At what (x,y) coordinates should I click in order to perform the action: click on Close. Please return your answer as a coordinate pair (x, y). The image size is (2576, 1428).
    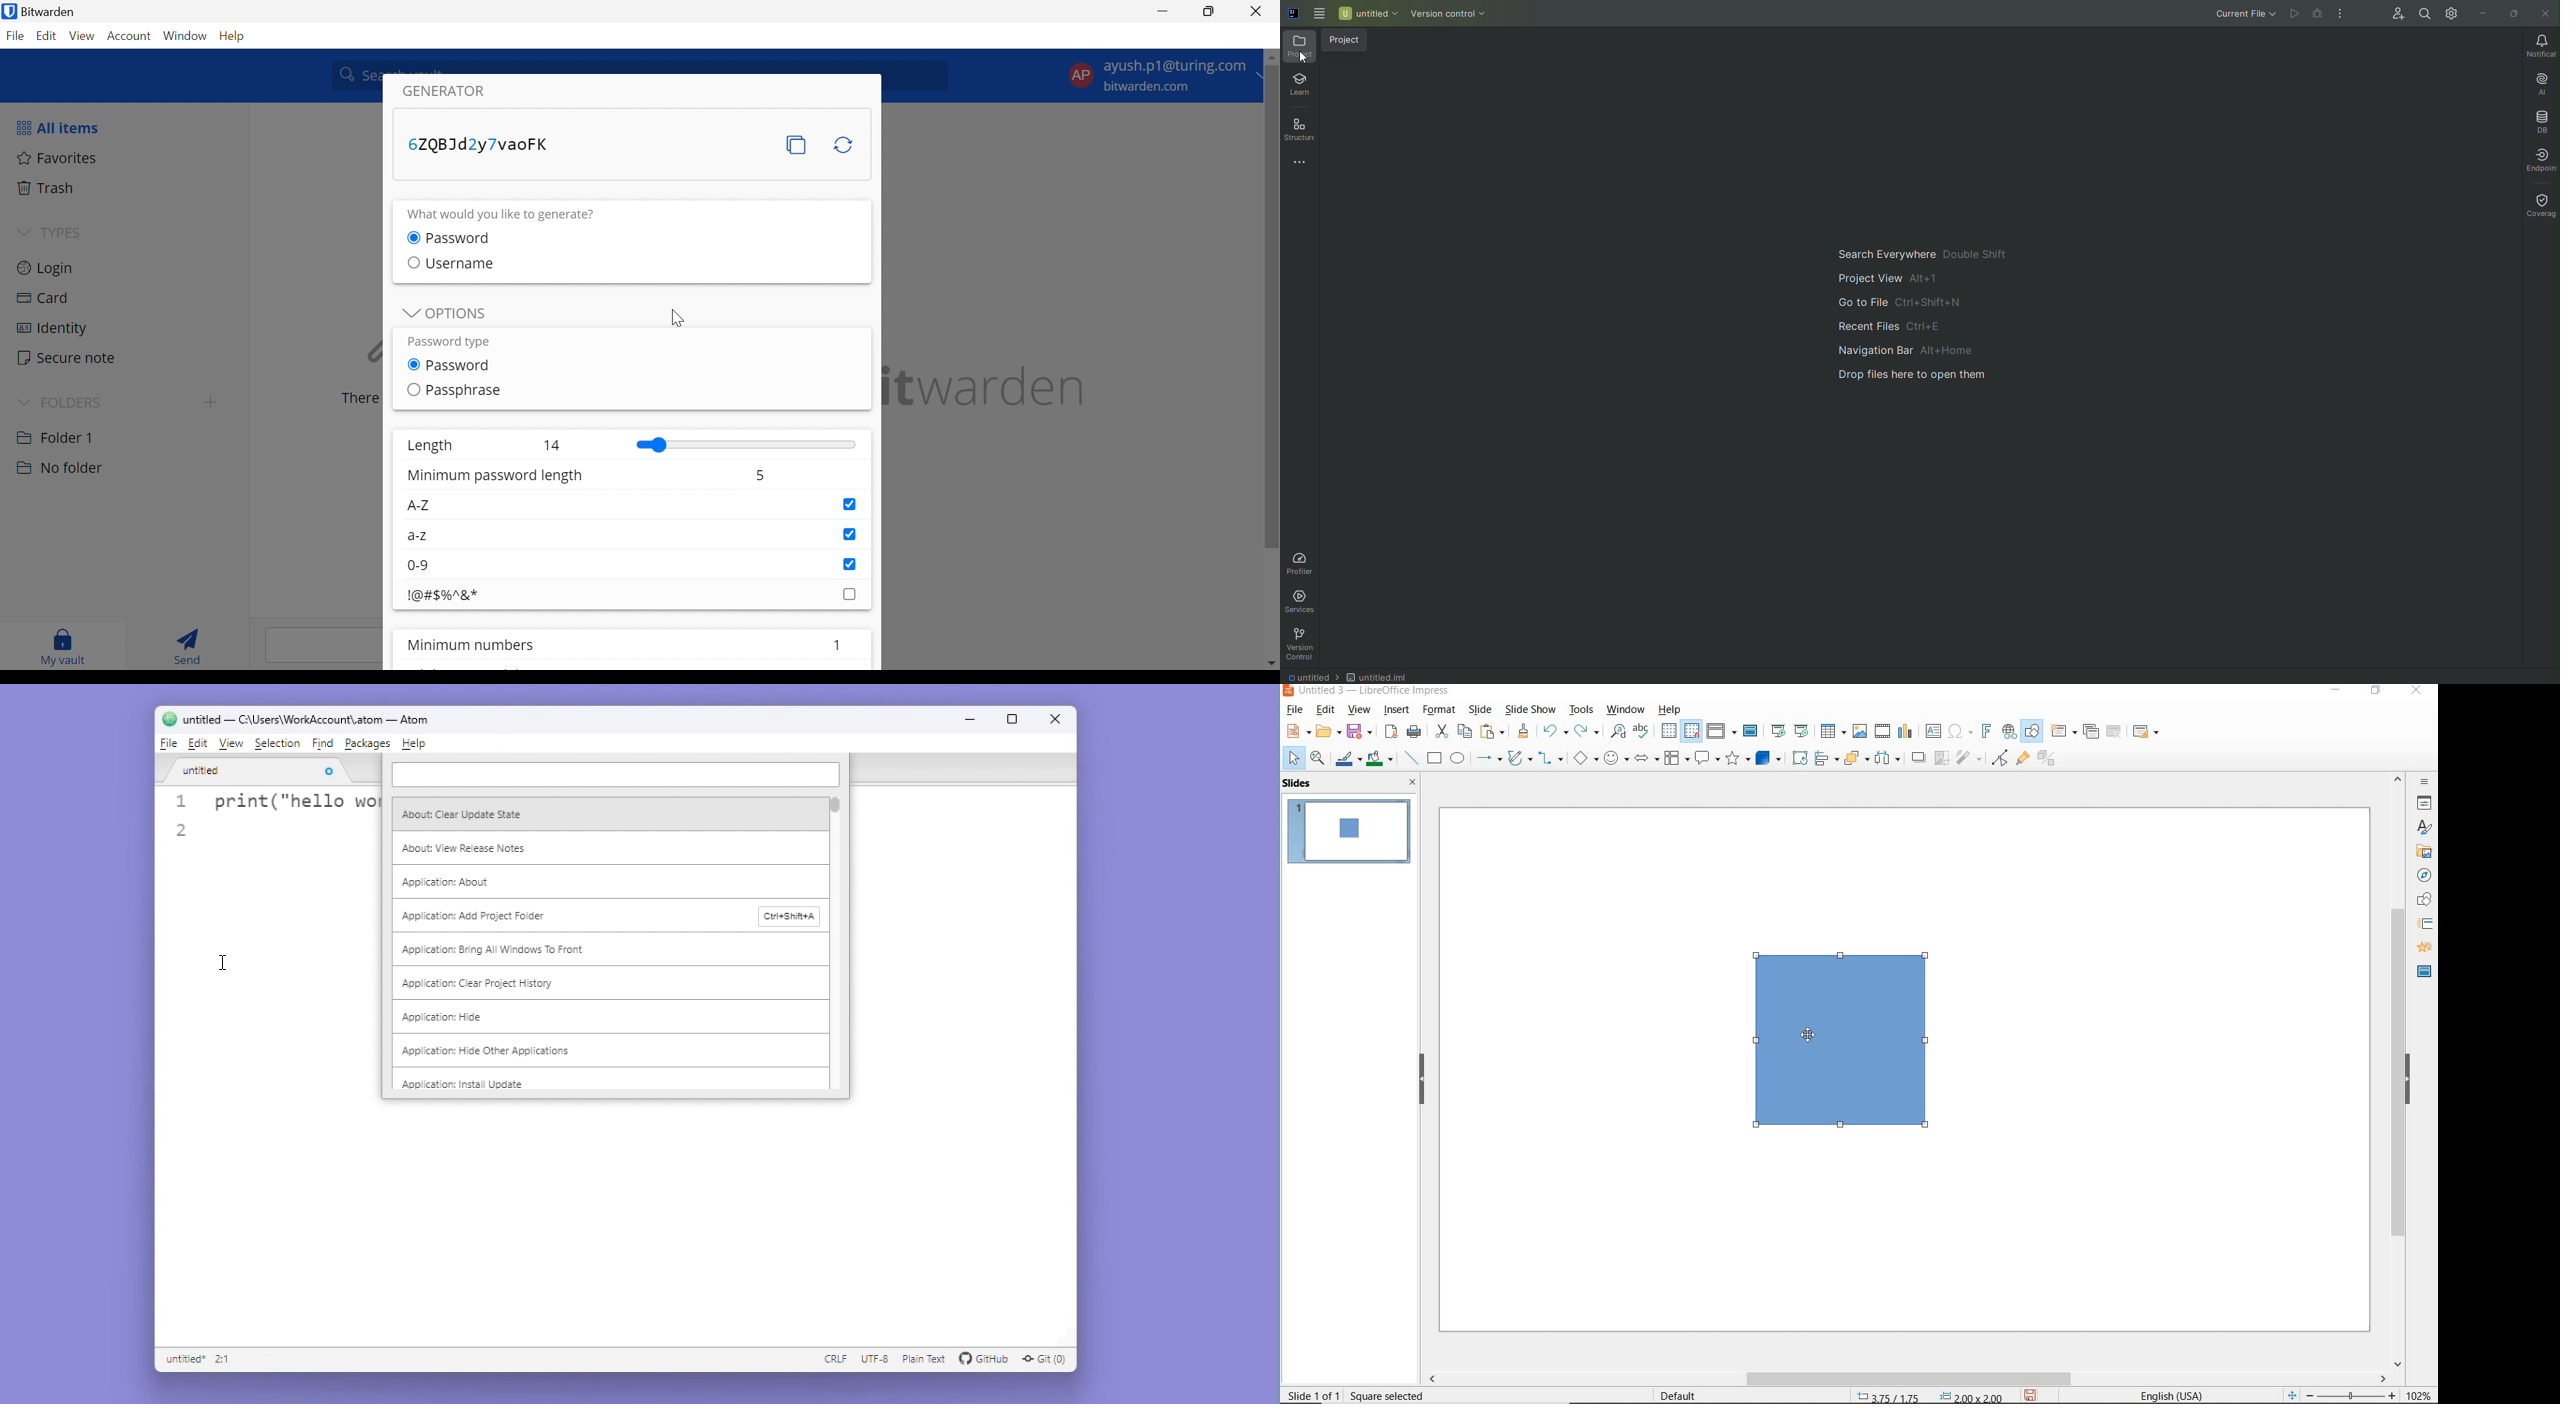
    Looking at the image, I should click on (1258, 11).